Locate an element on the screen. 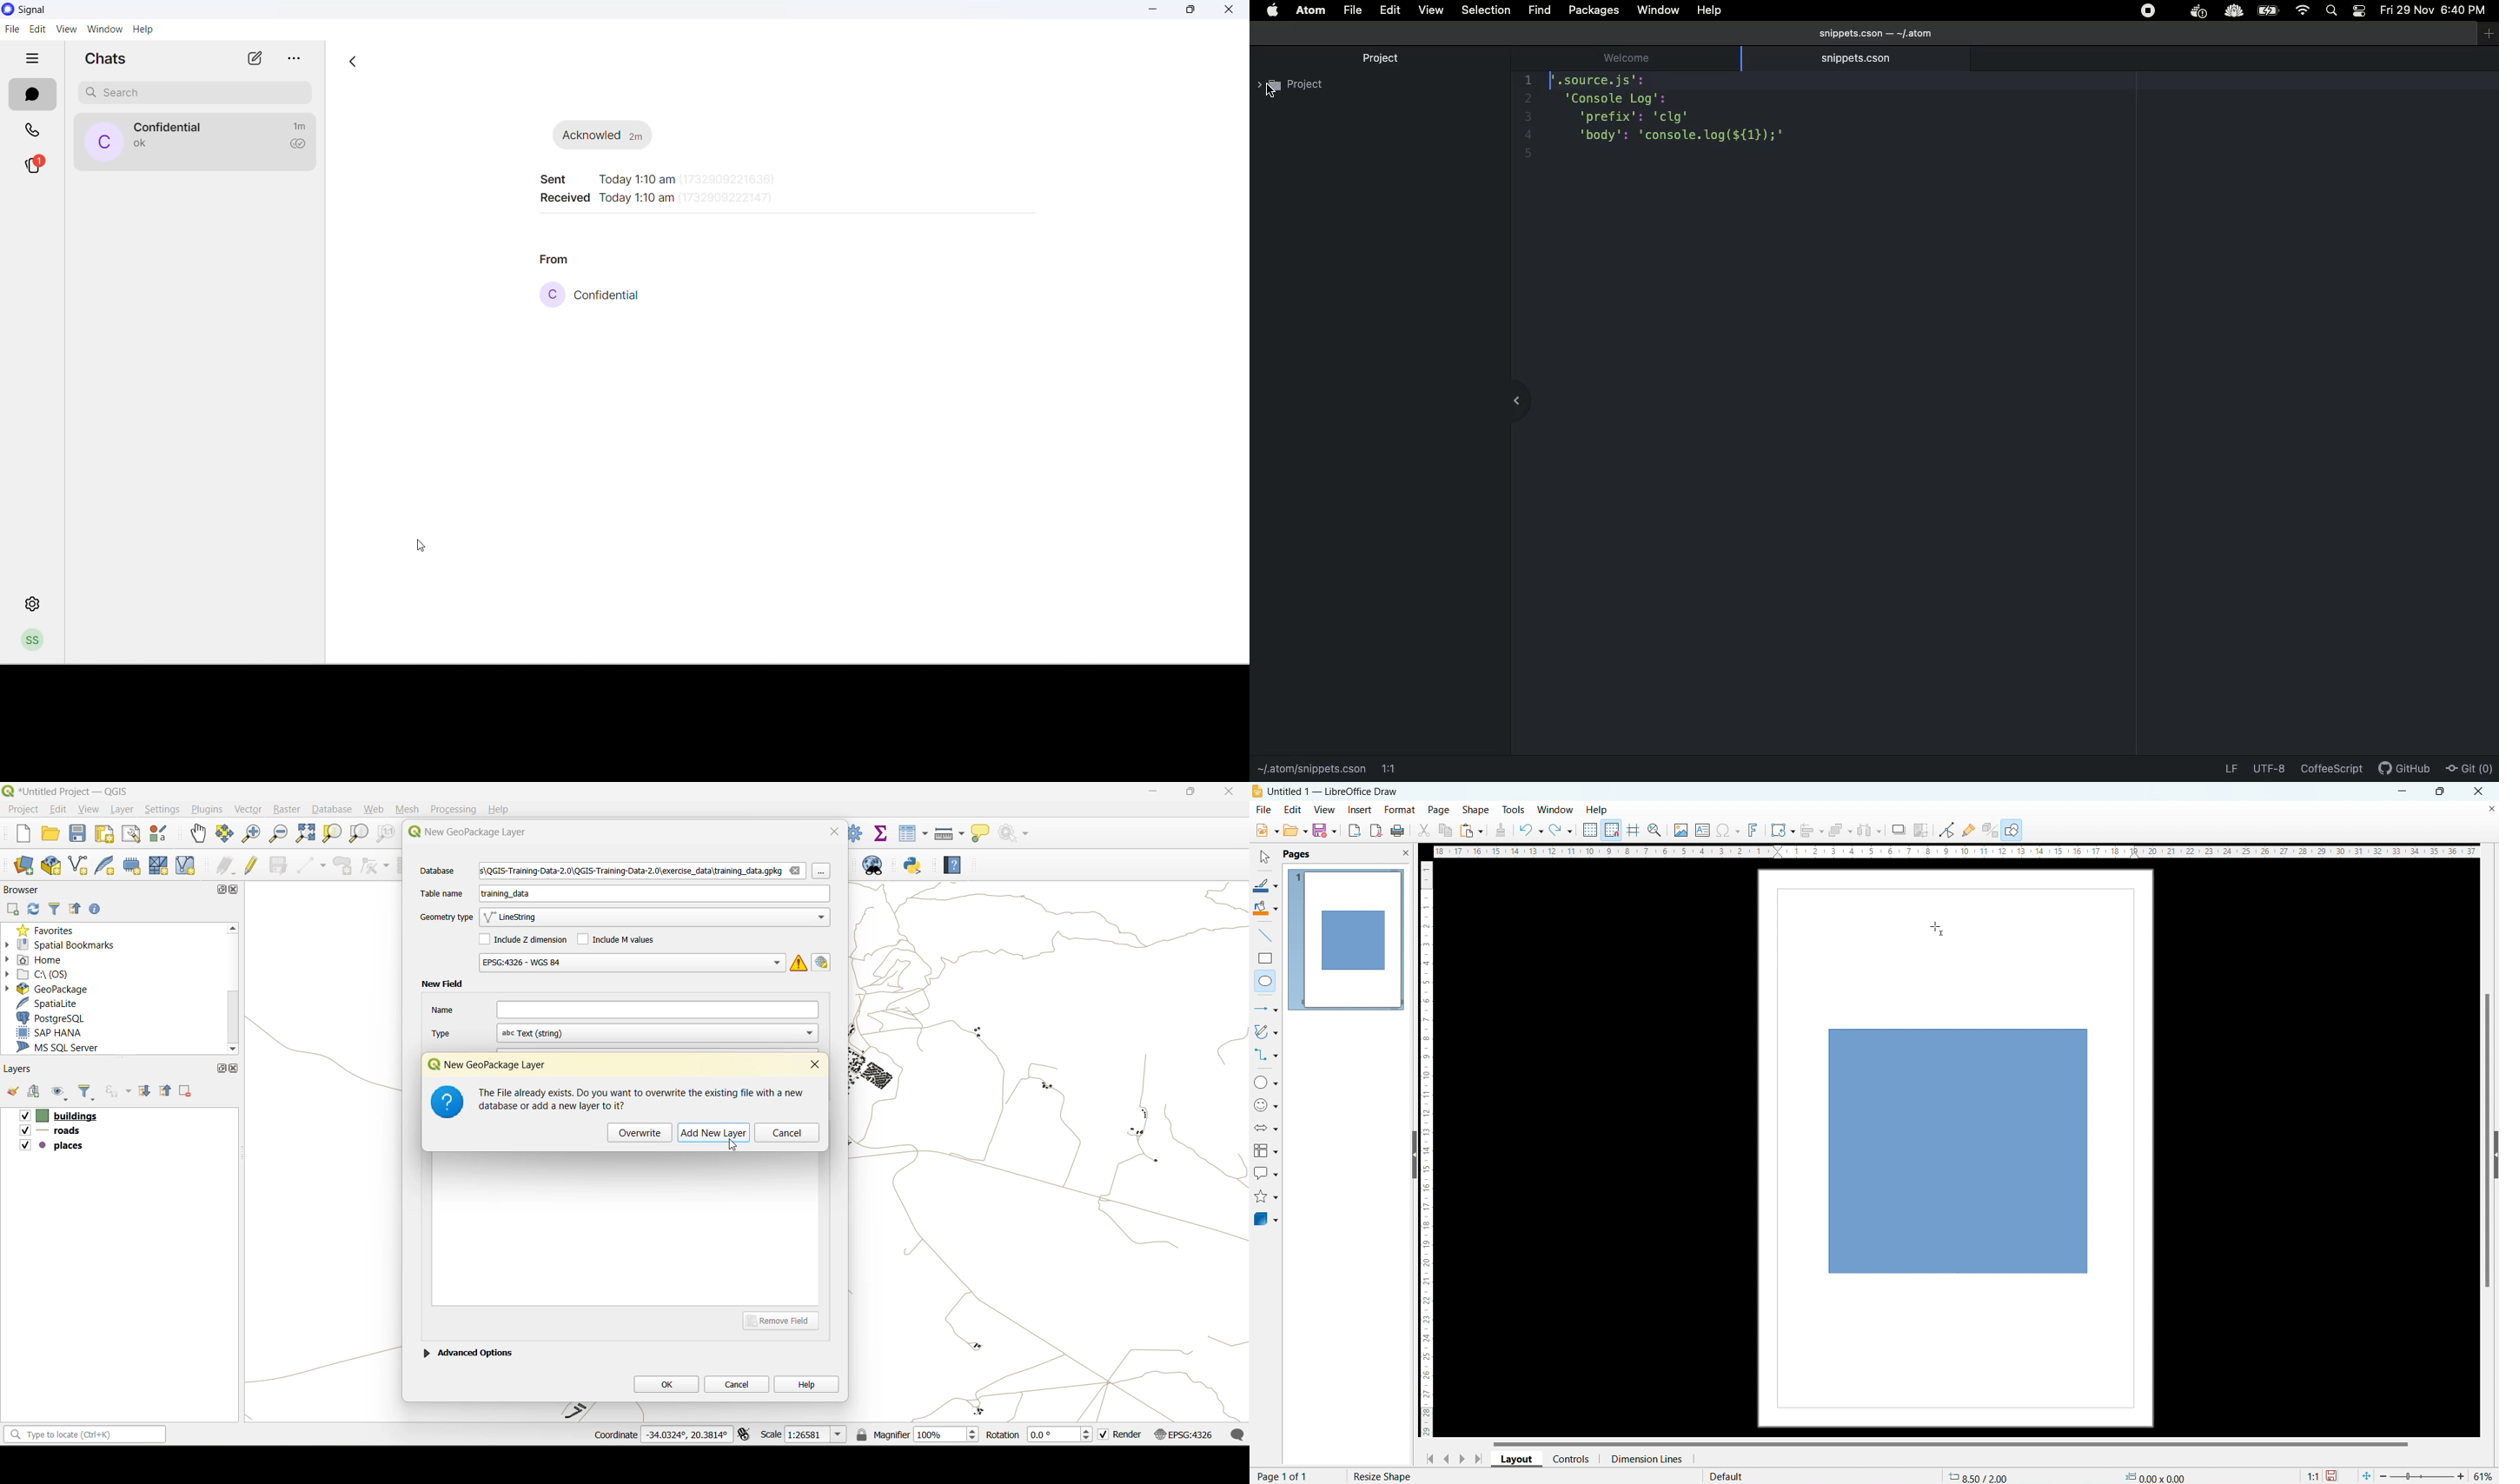 The height and width of the screenshot is (1484, 2520). from is located at coordinates (560, 254).